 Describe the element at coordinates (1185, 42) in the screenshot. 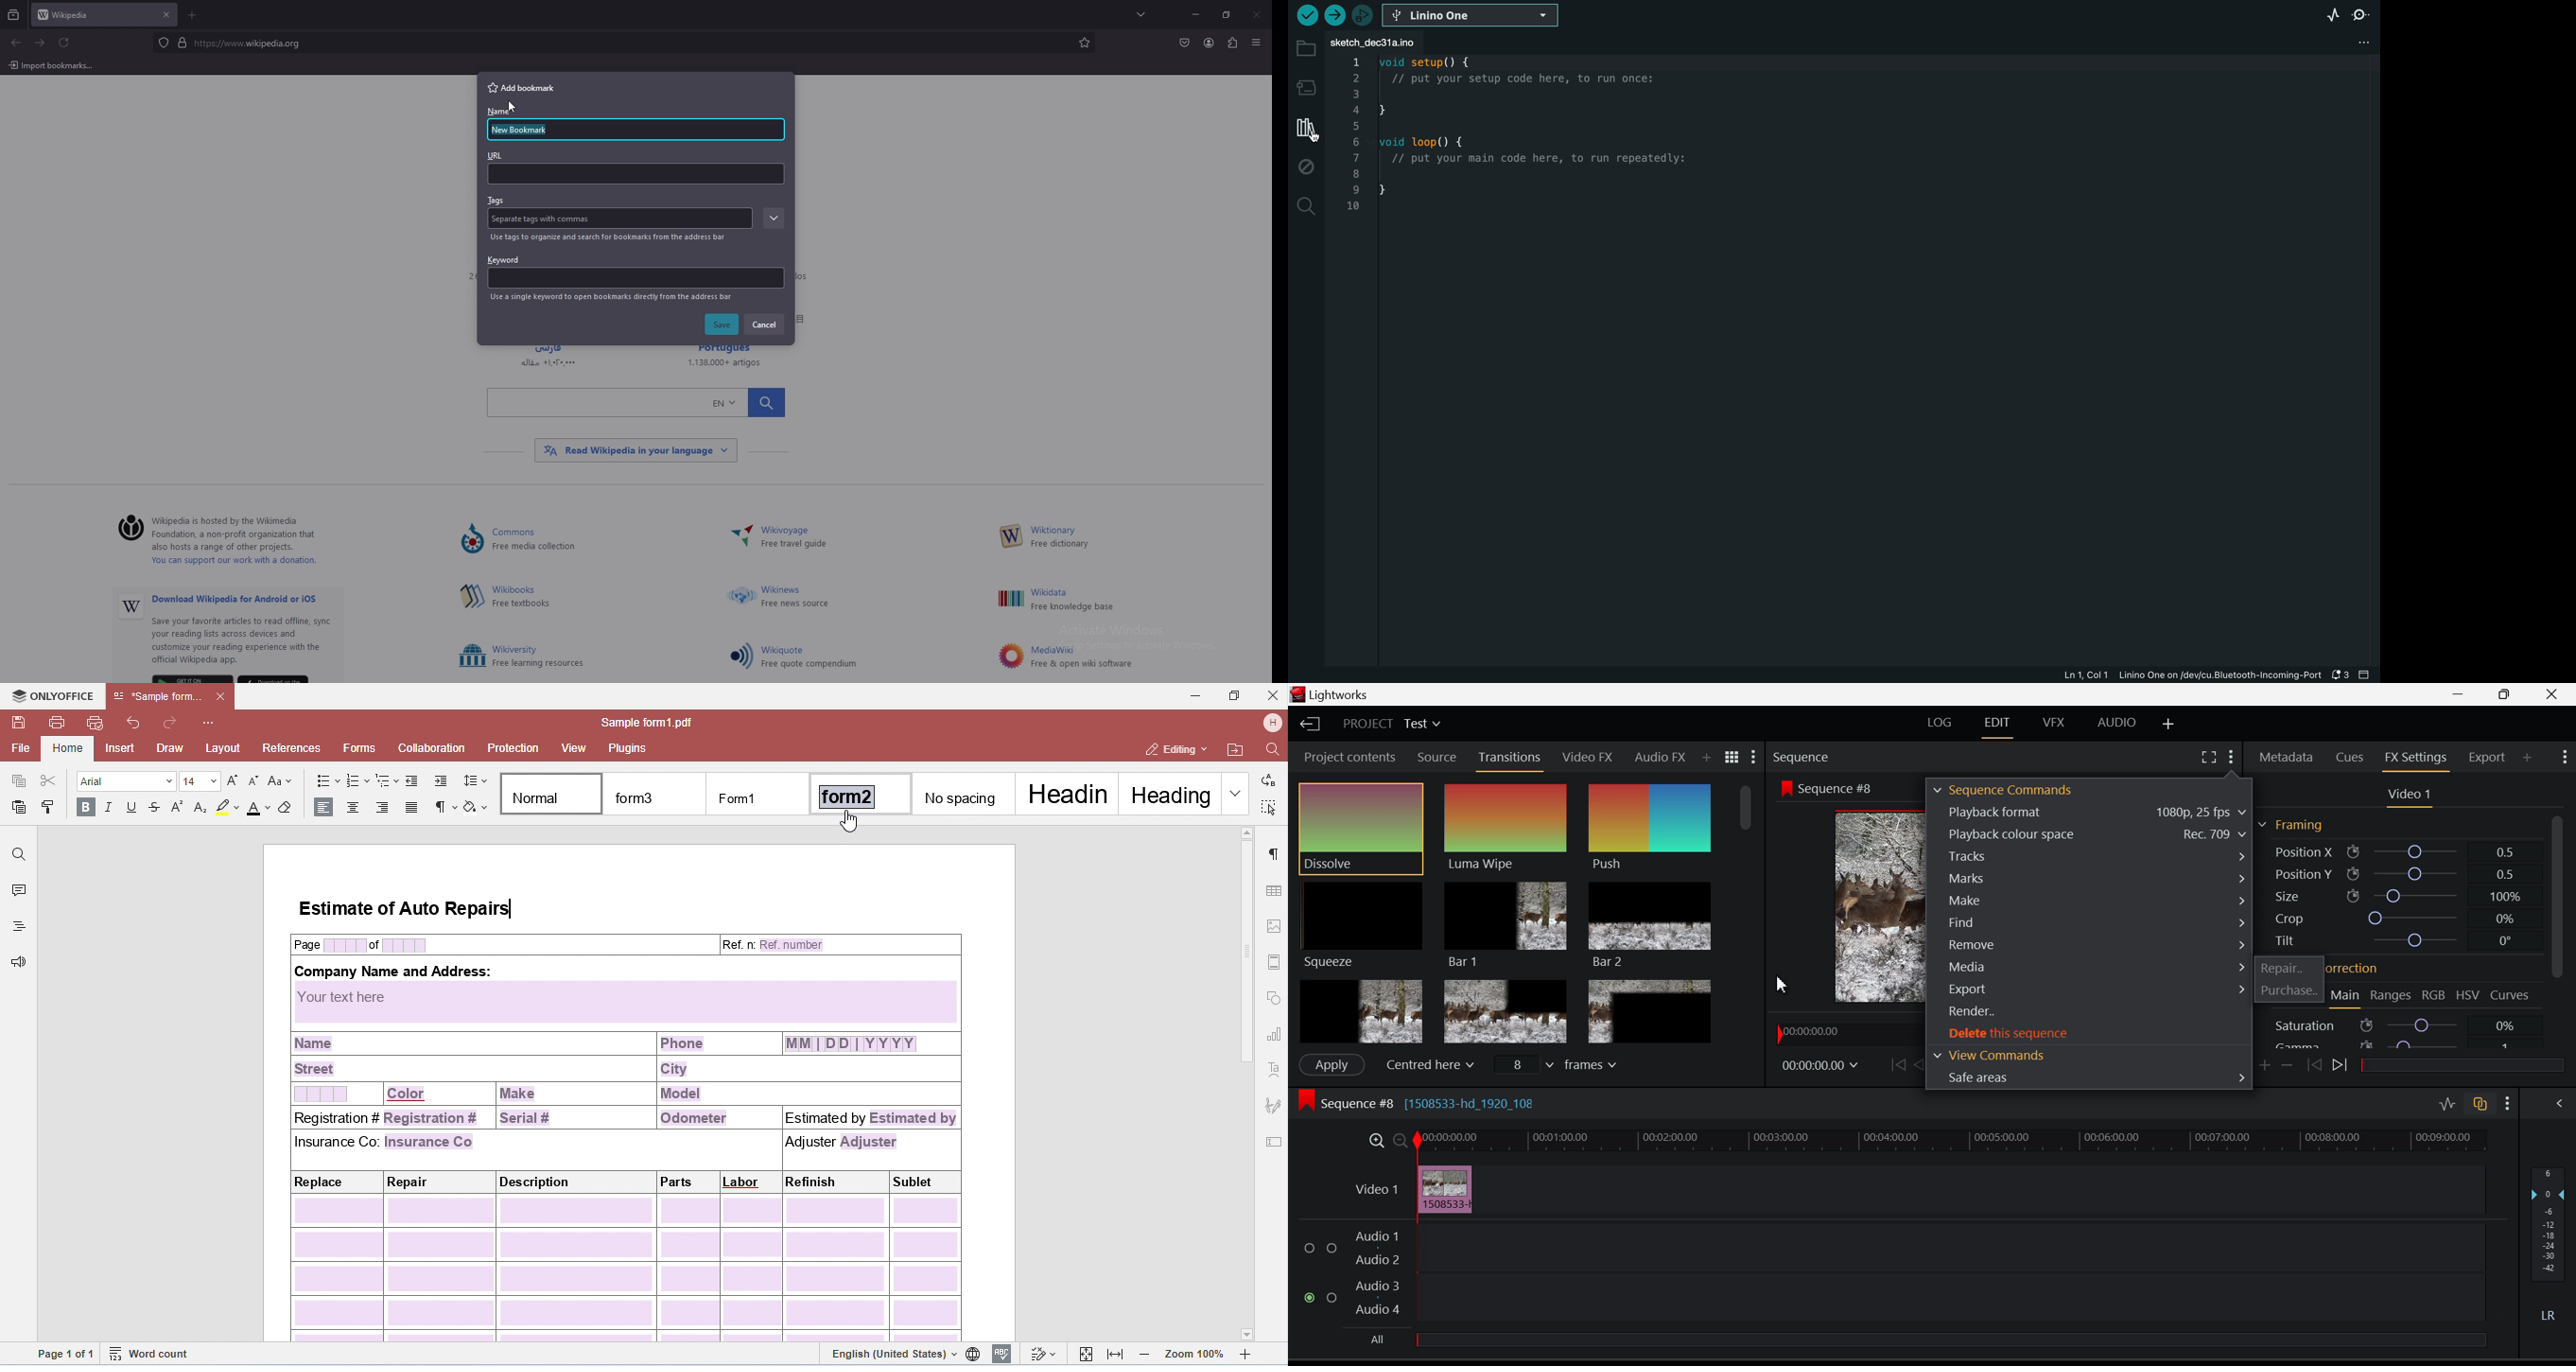

I see `save to pocket` at that location.